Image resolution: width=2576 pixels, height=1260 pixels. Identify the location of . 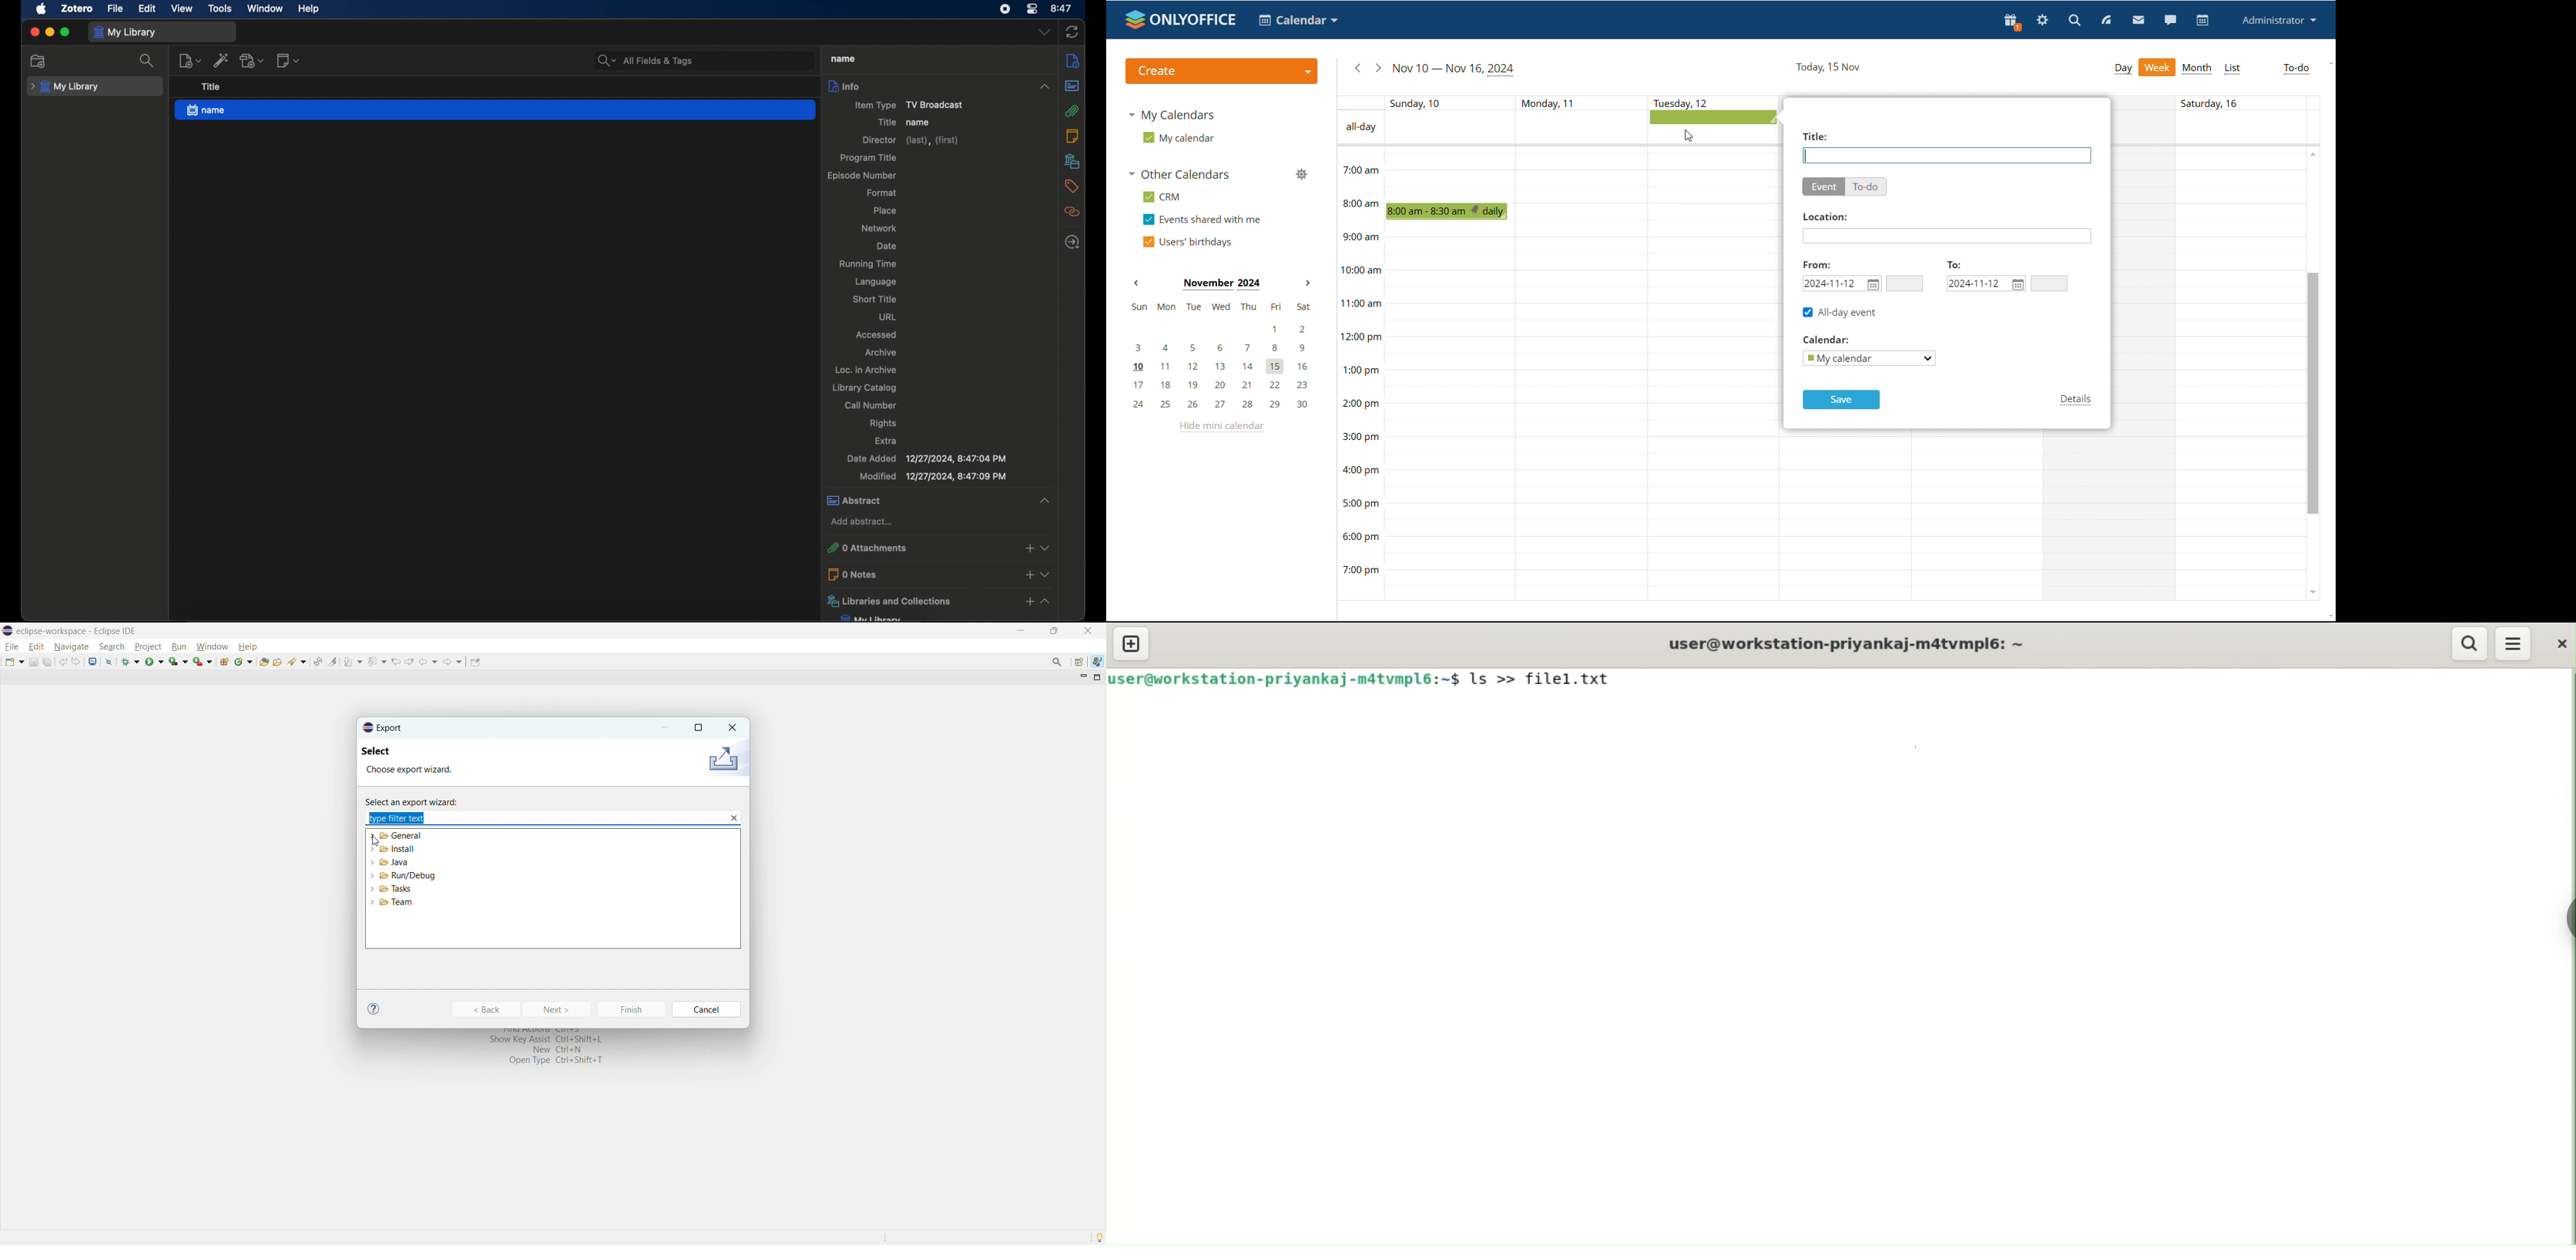
(1825, 339).